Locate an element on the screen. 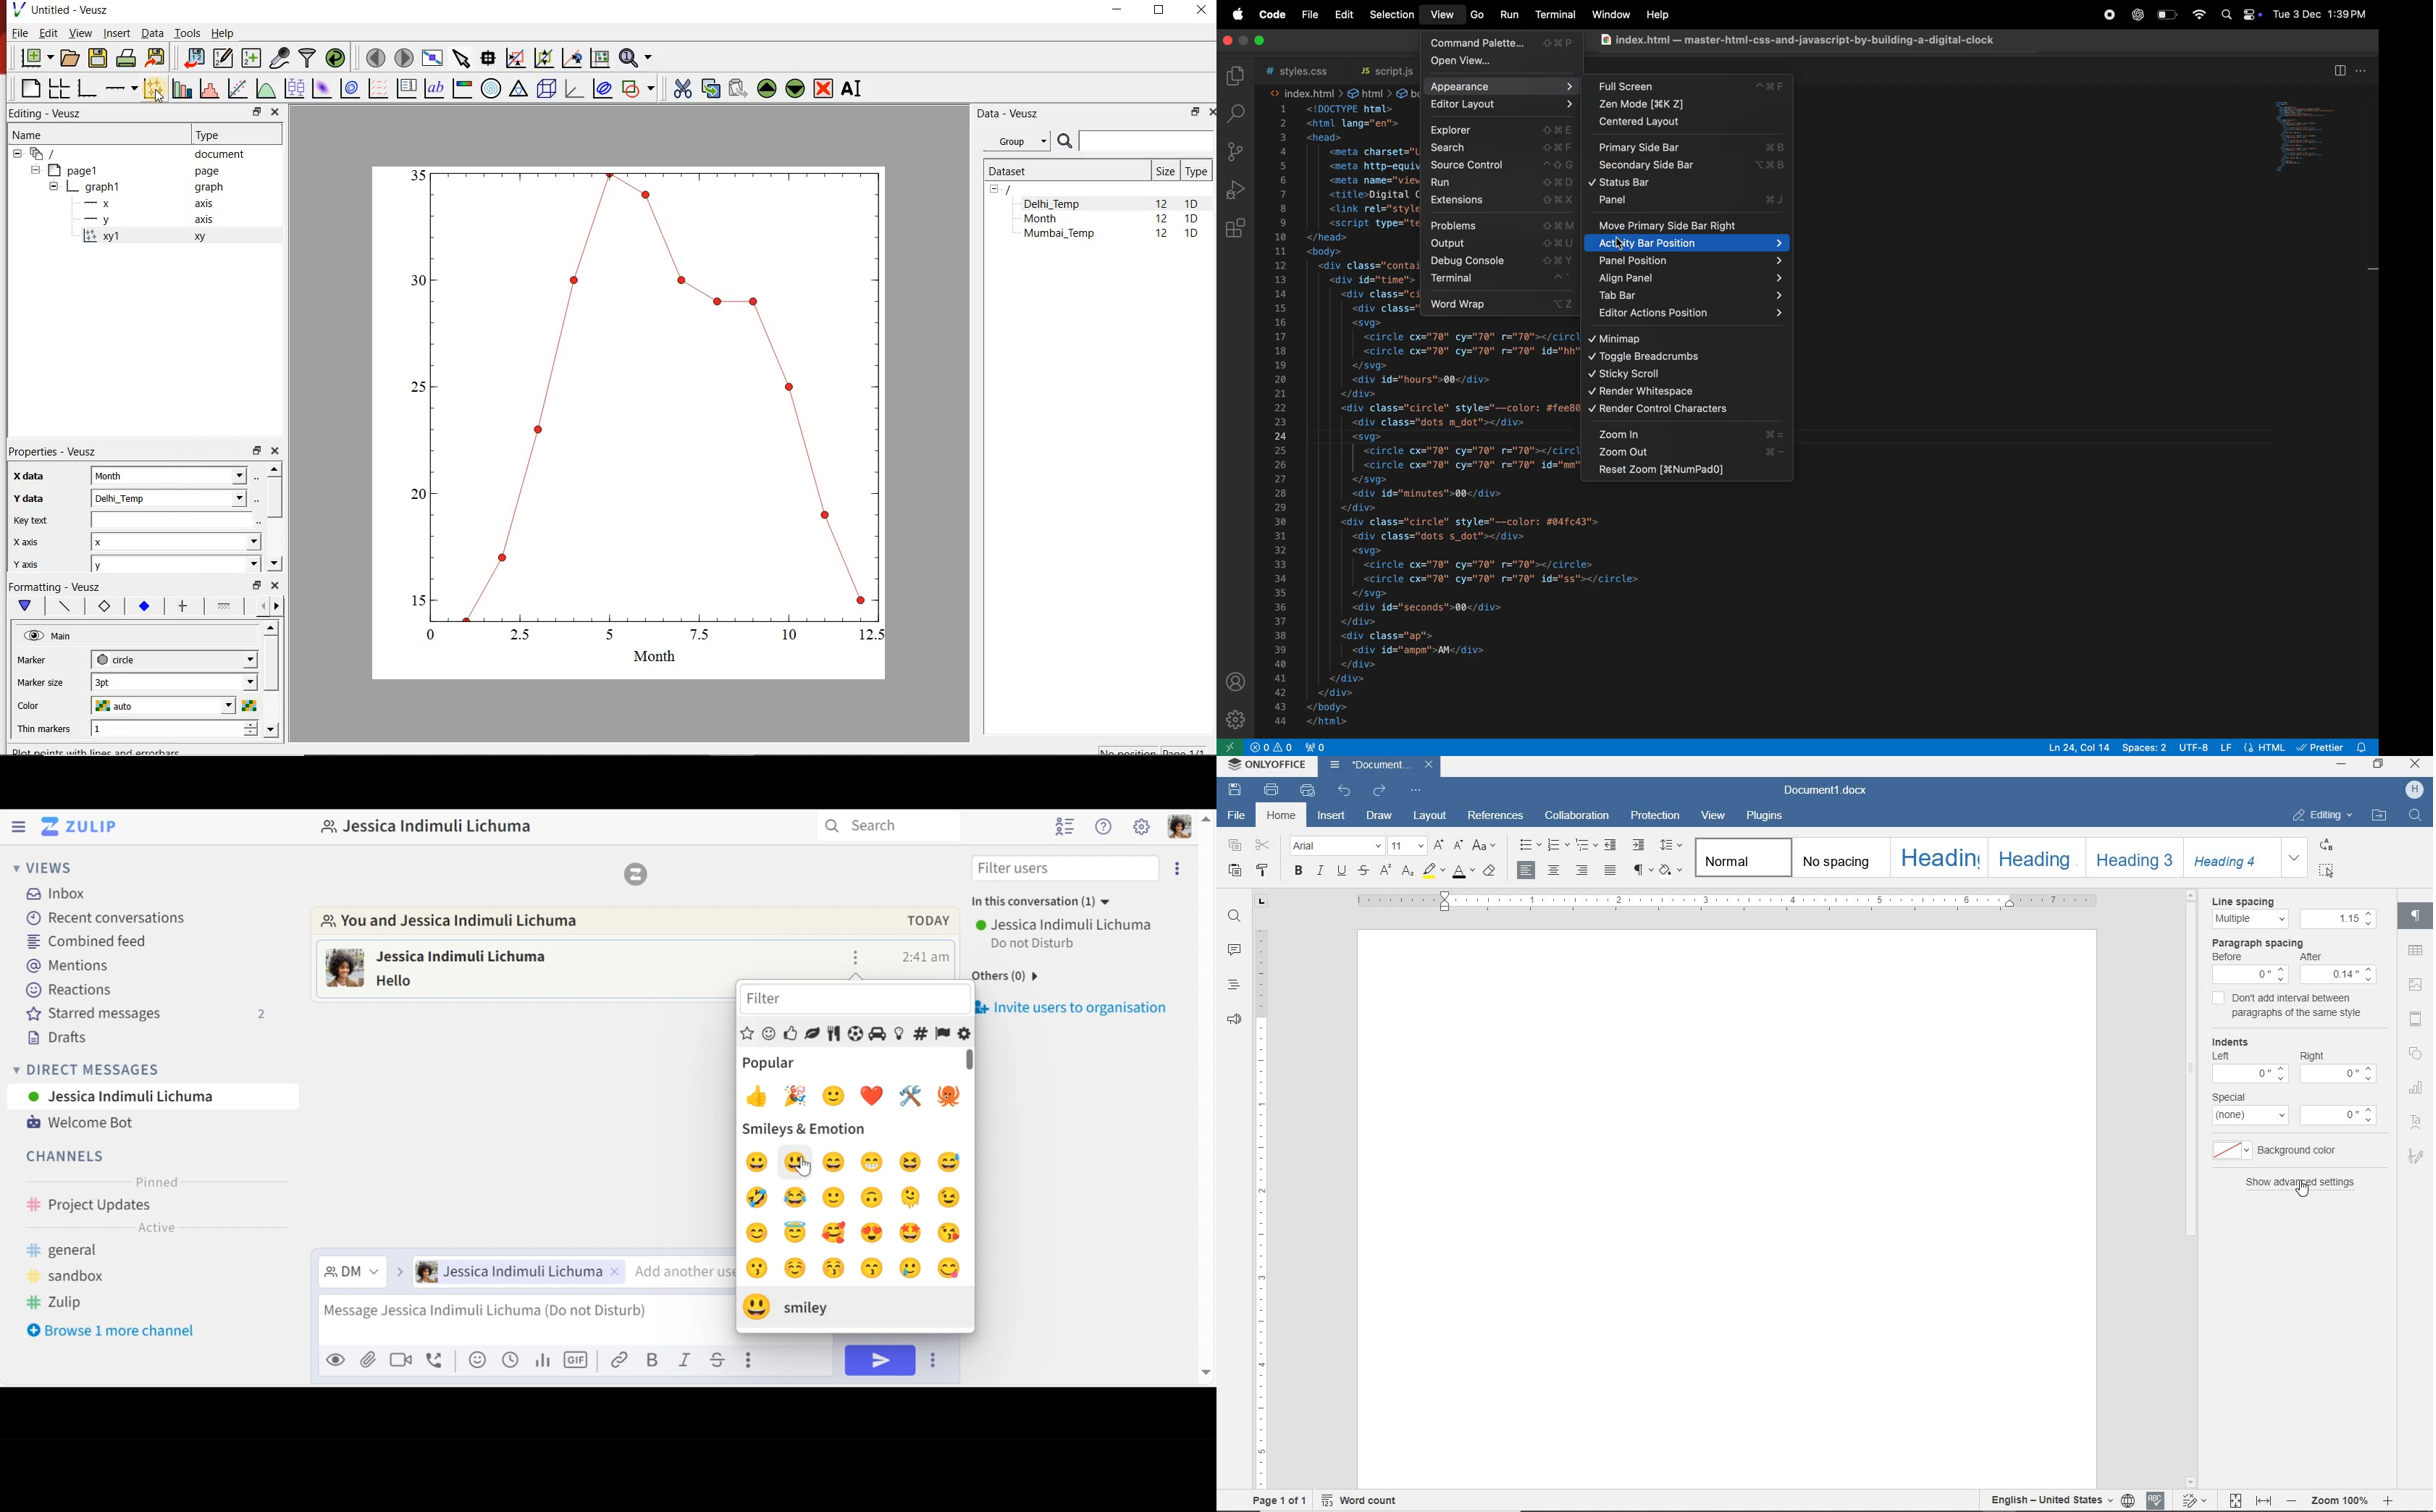 The height and width of the screenshot is (1512, 2436). 1 is located at coordinates (175, 730).